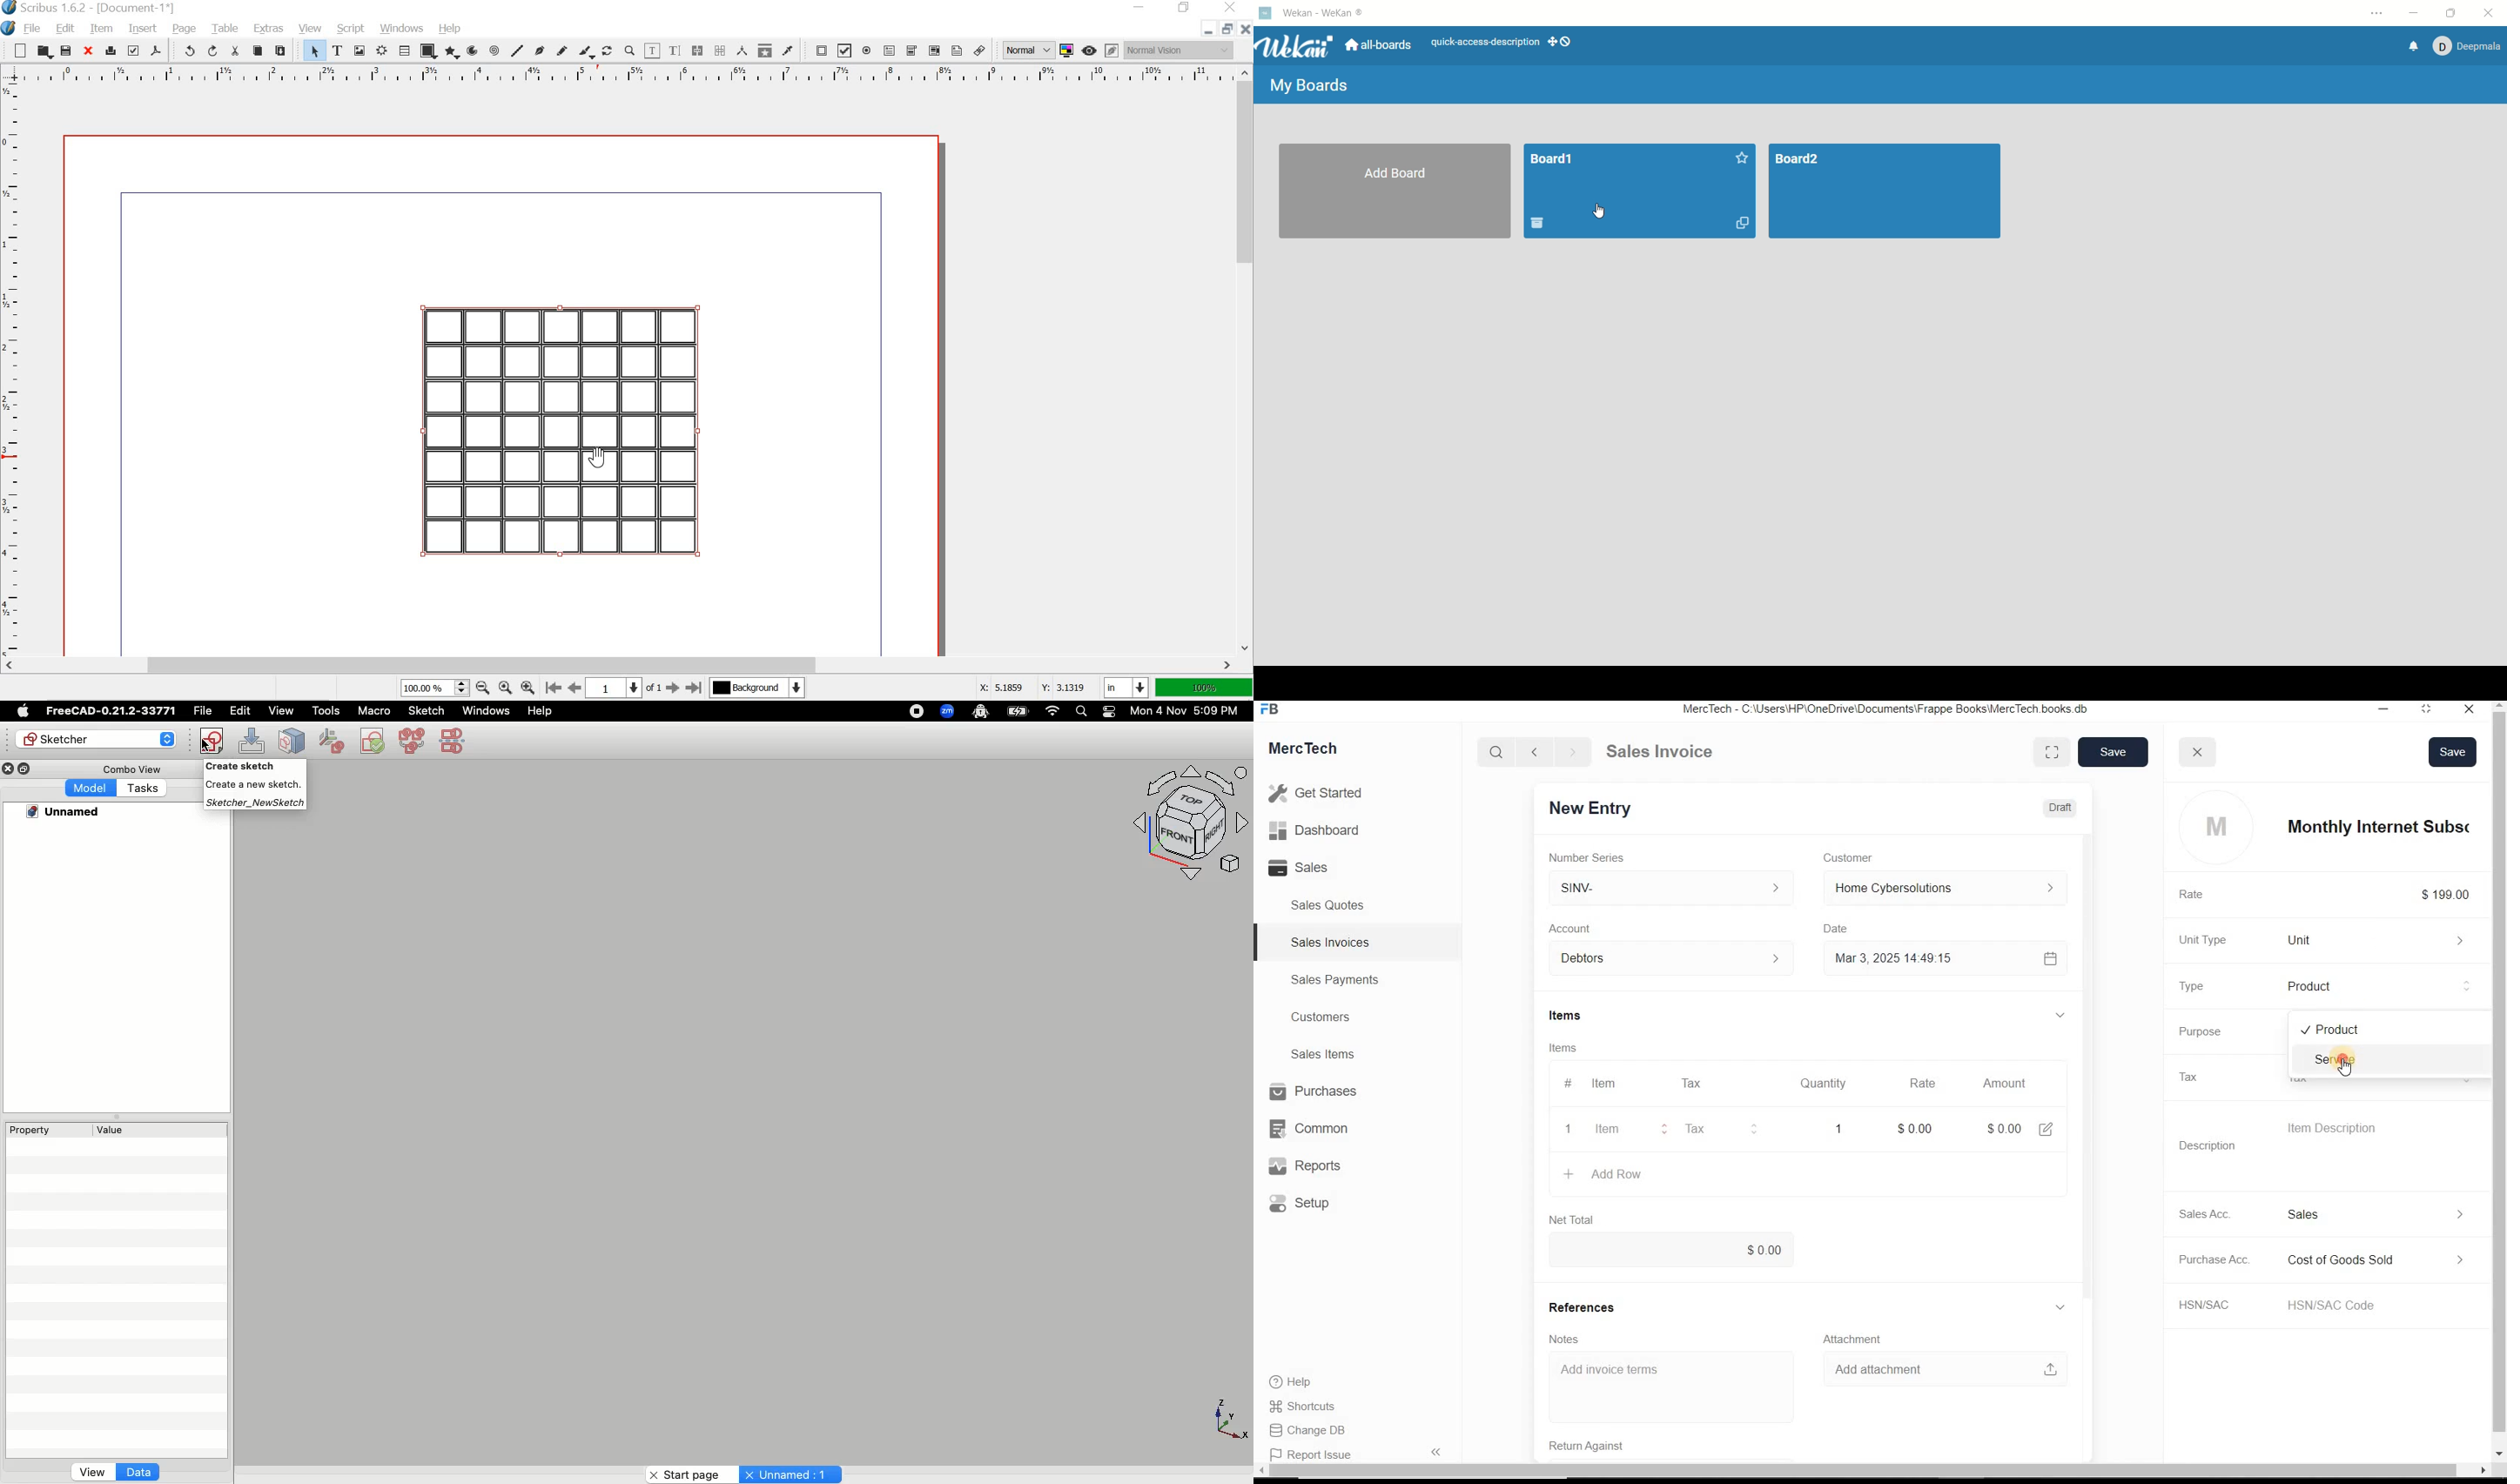 The height and width of the screenshot is (1484, 2520). What do you see at coordinates (1309, 1431) in the screenshot?
I see `Change DB` at bounding box center [1309, 1431].